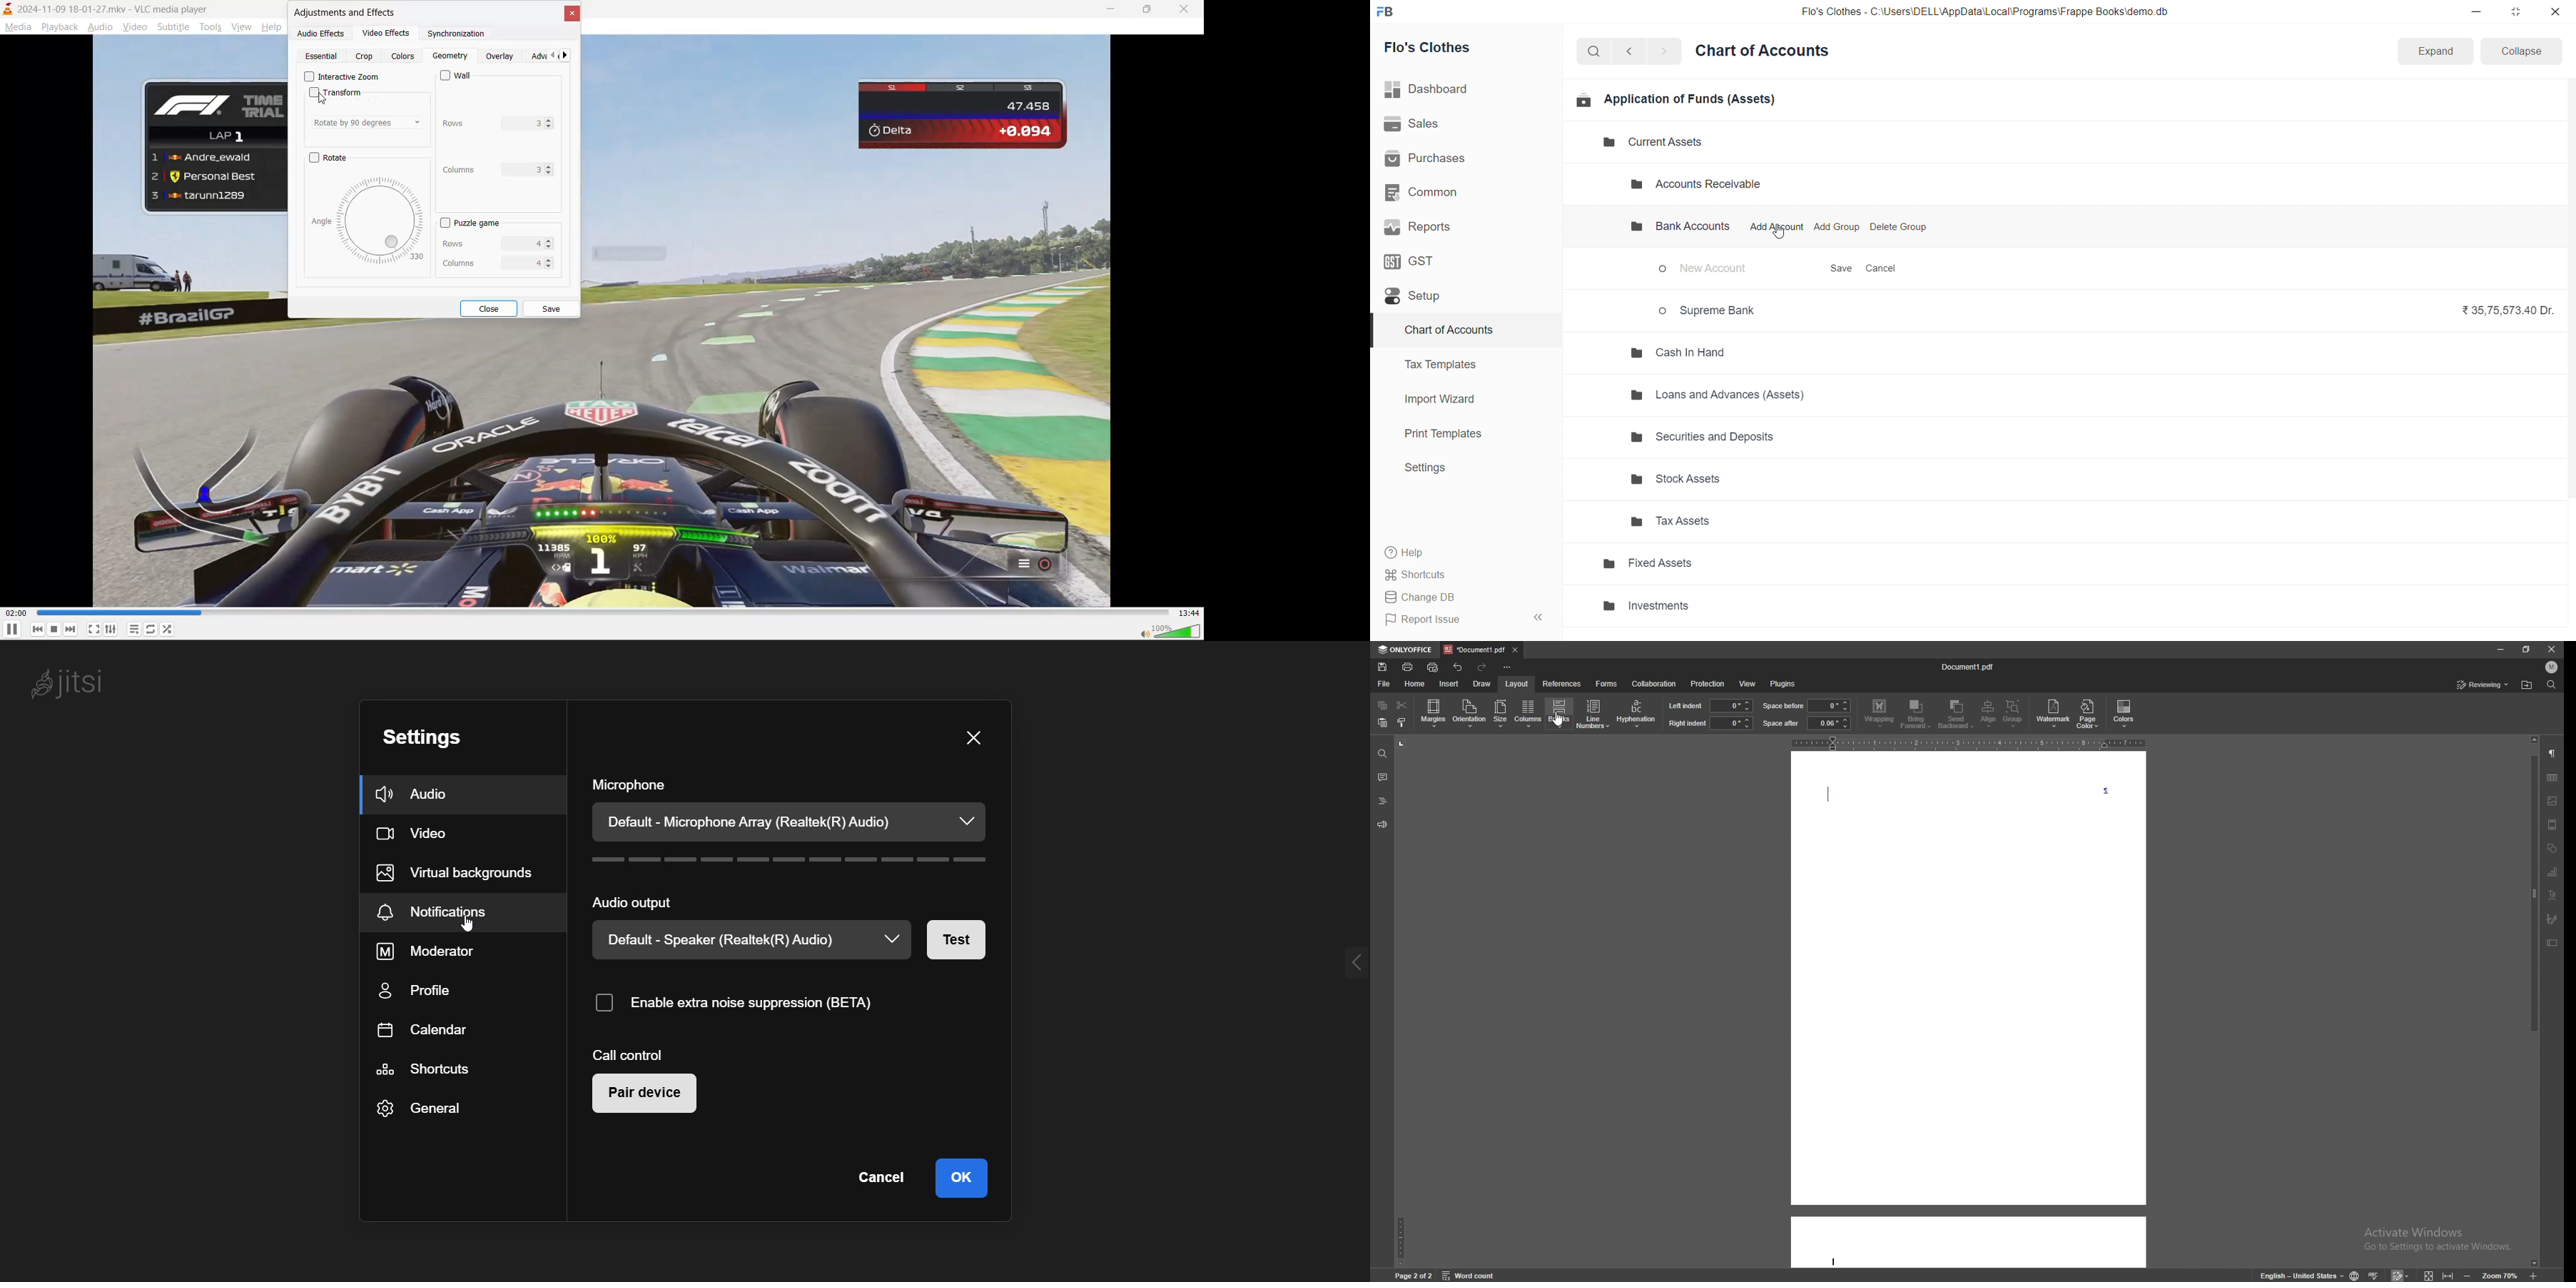 The image size is (2576, 1288). Describe the element at coordinates (1448, 620) in the screenshot. I see `Report Issue` at that location.